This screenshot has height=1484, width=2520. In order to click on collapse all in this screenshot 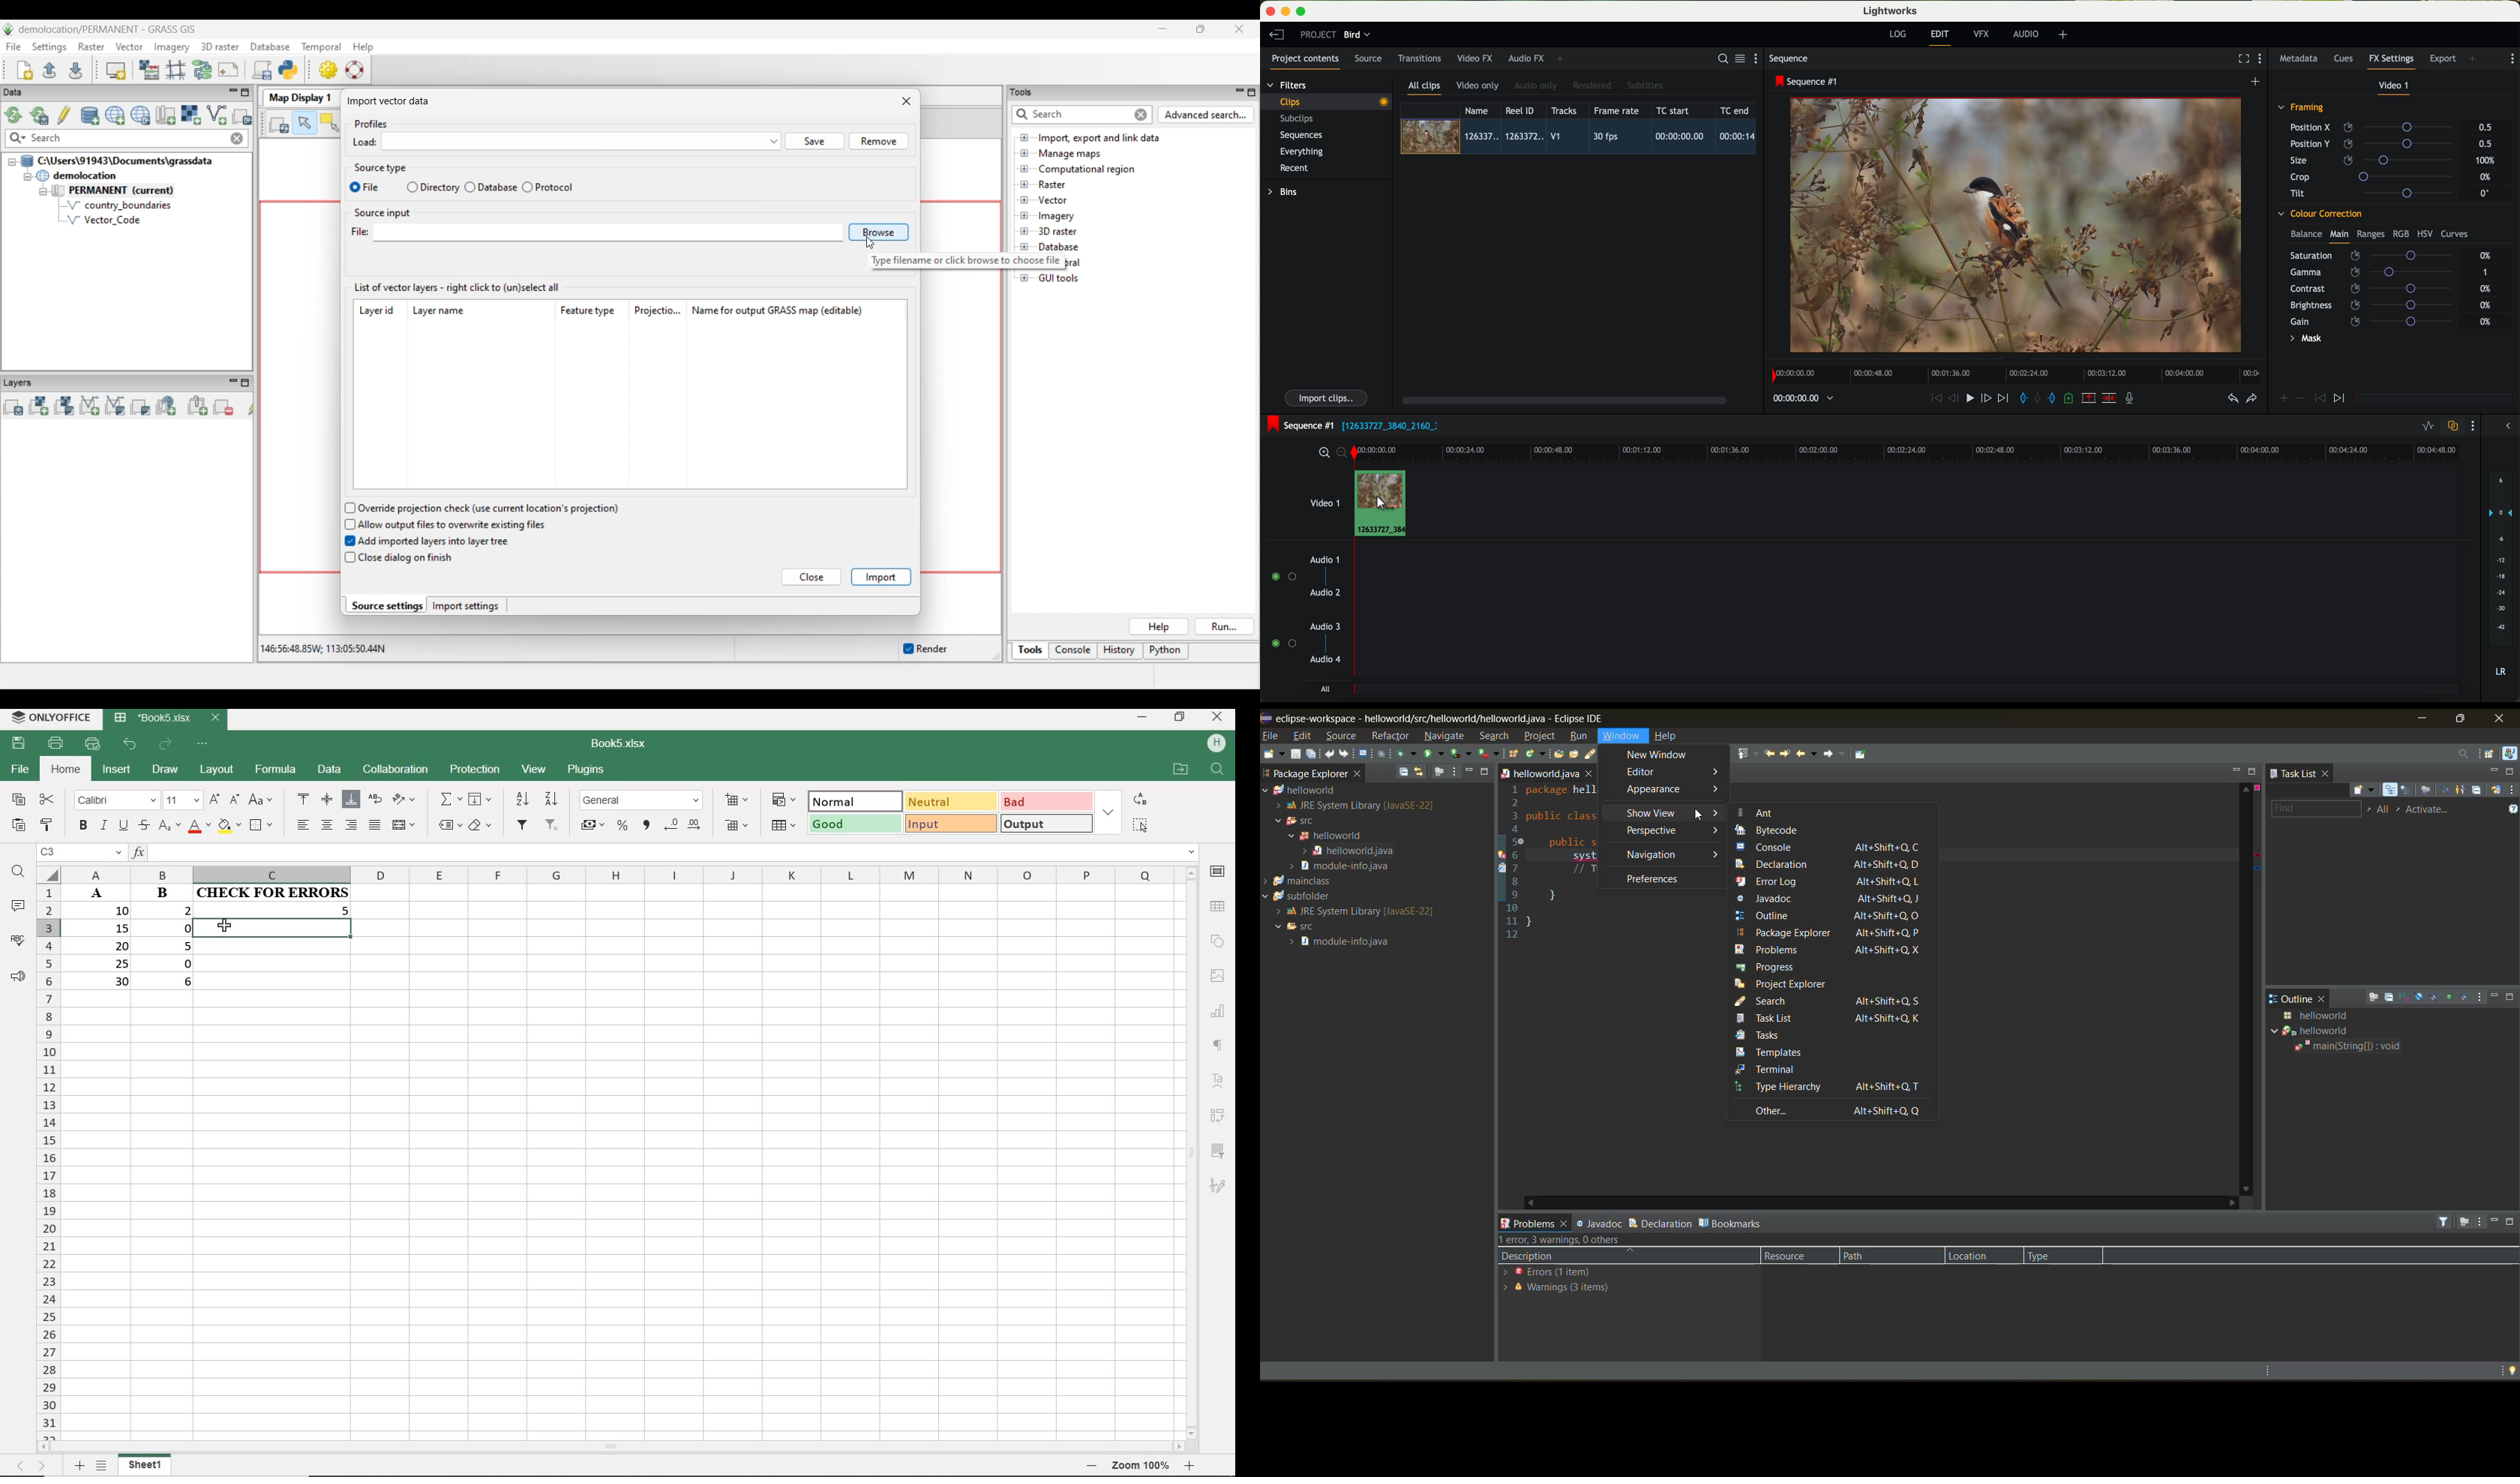, I will do `click(2479, 791)`.